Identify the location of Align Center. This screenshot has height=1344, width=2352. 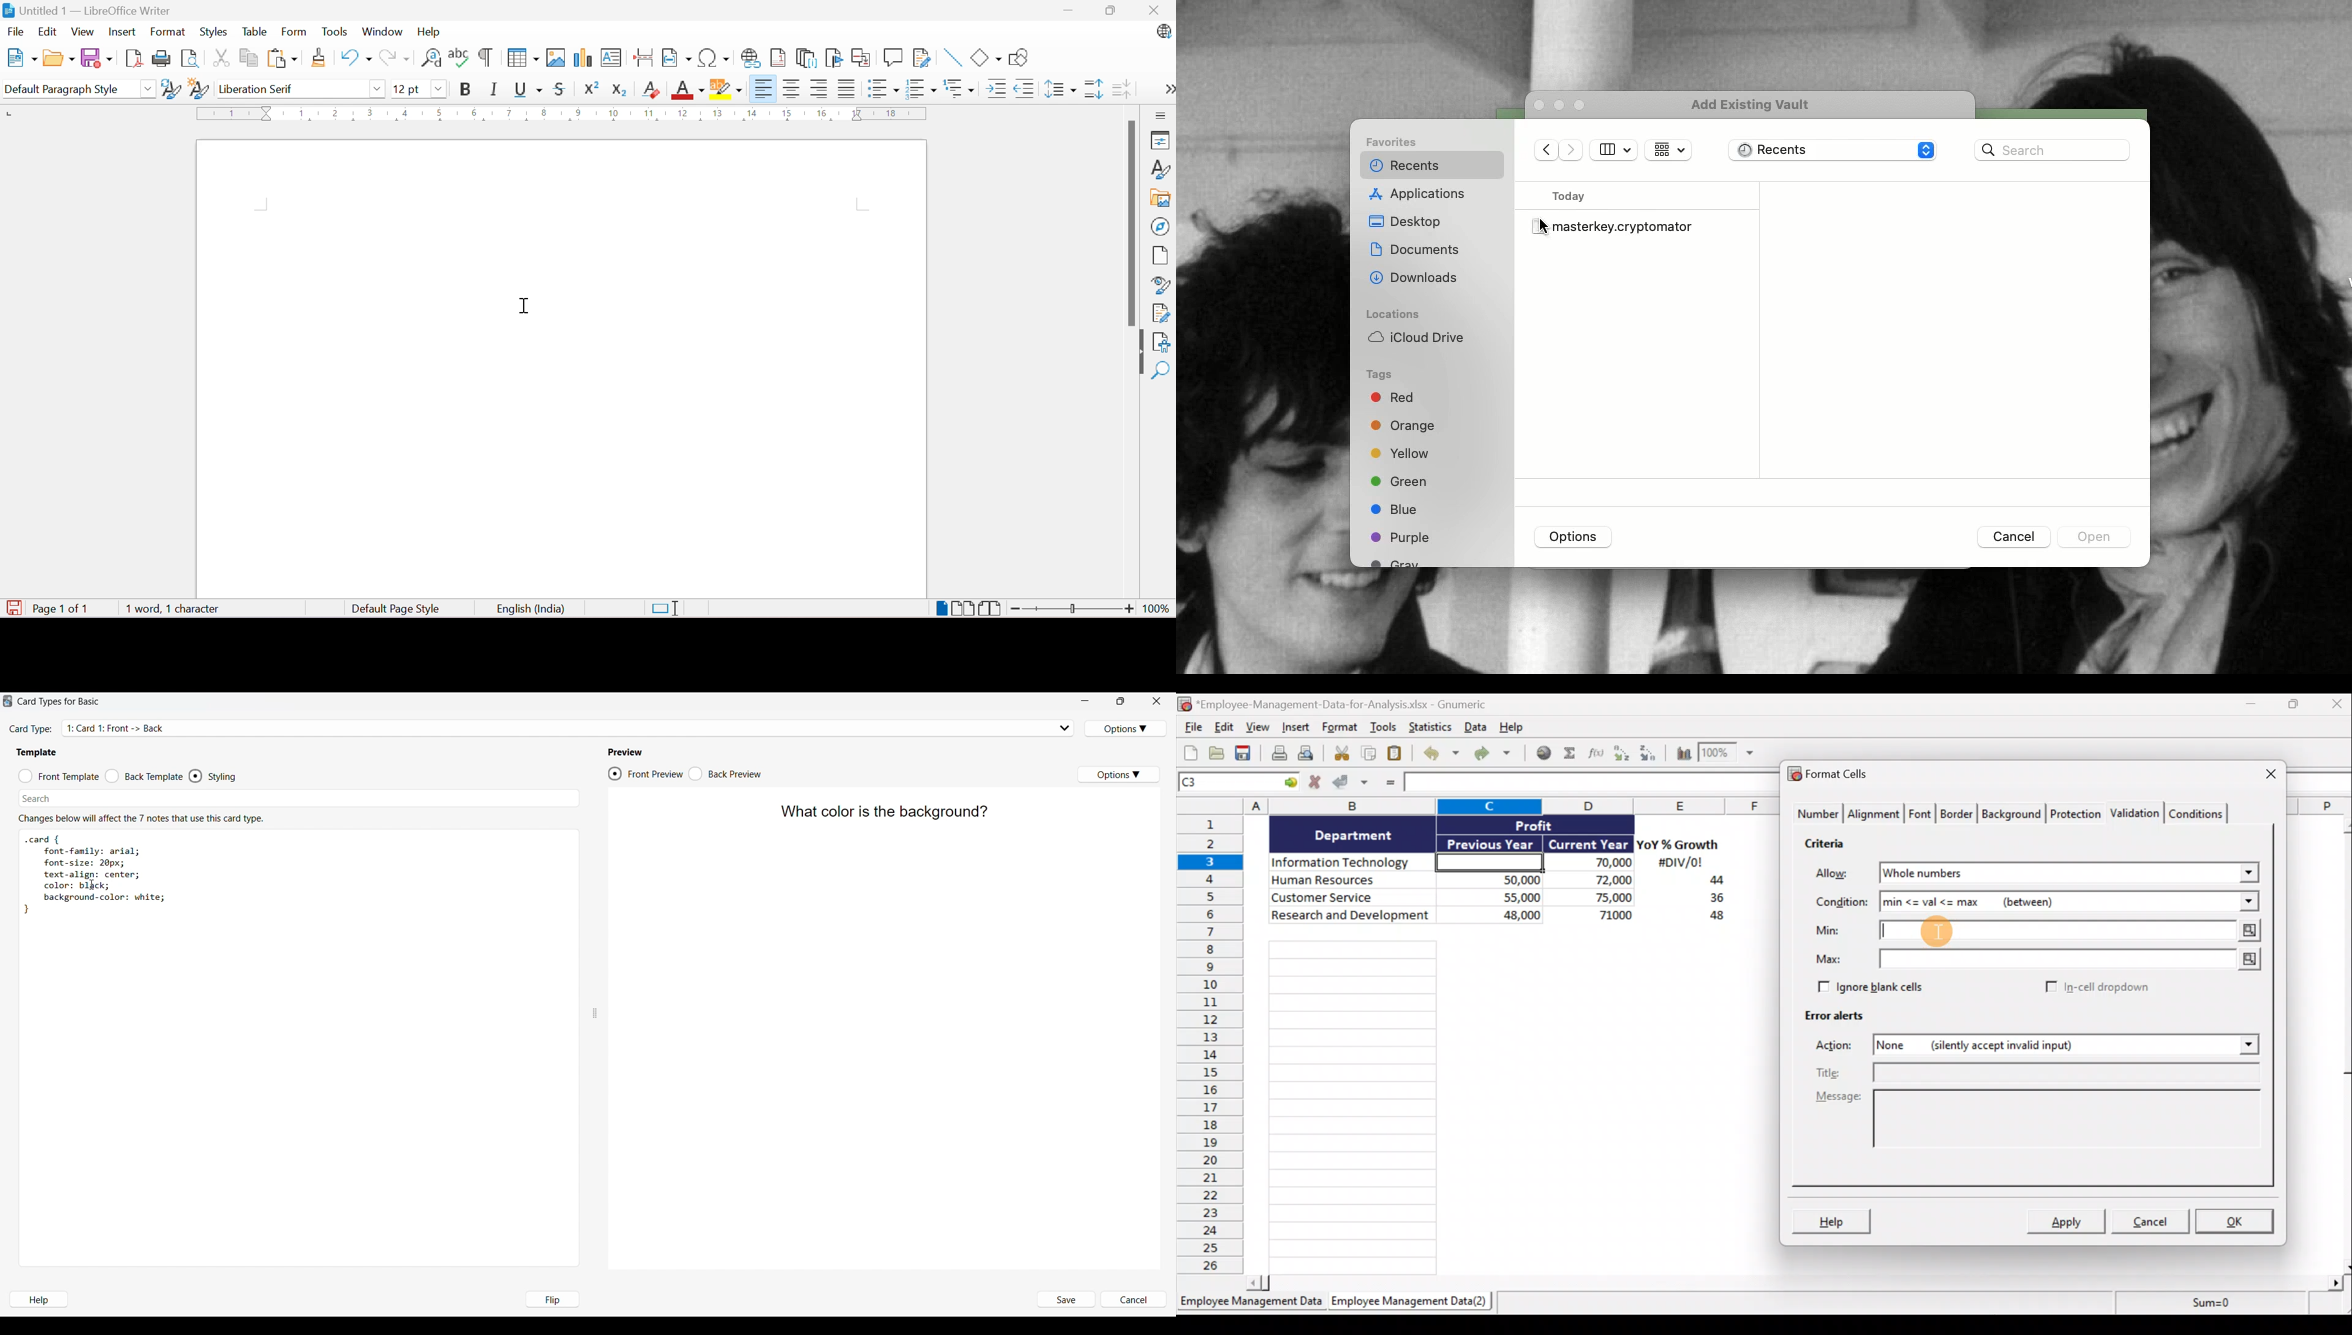
(790, 88).